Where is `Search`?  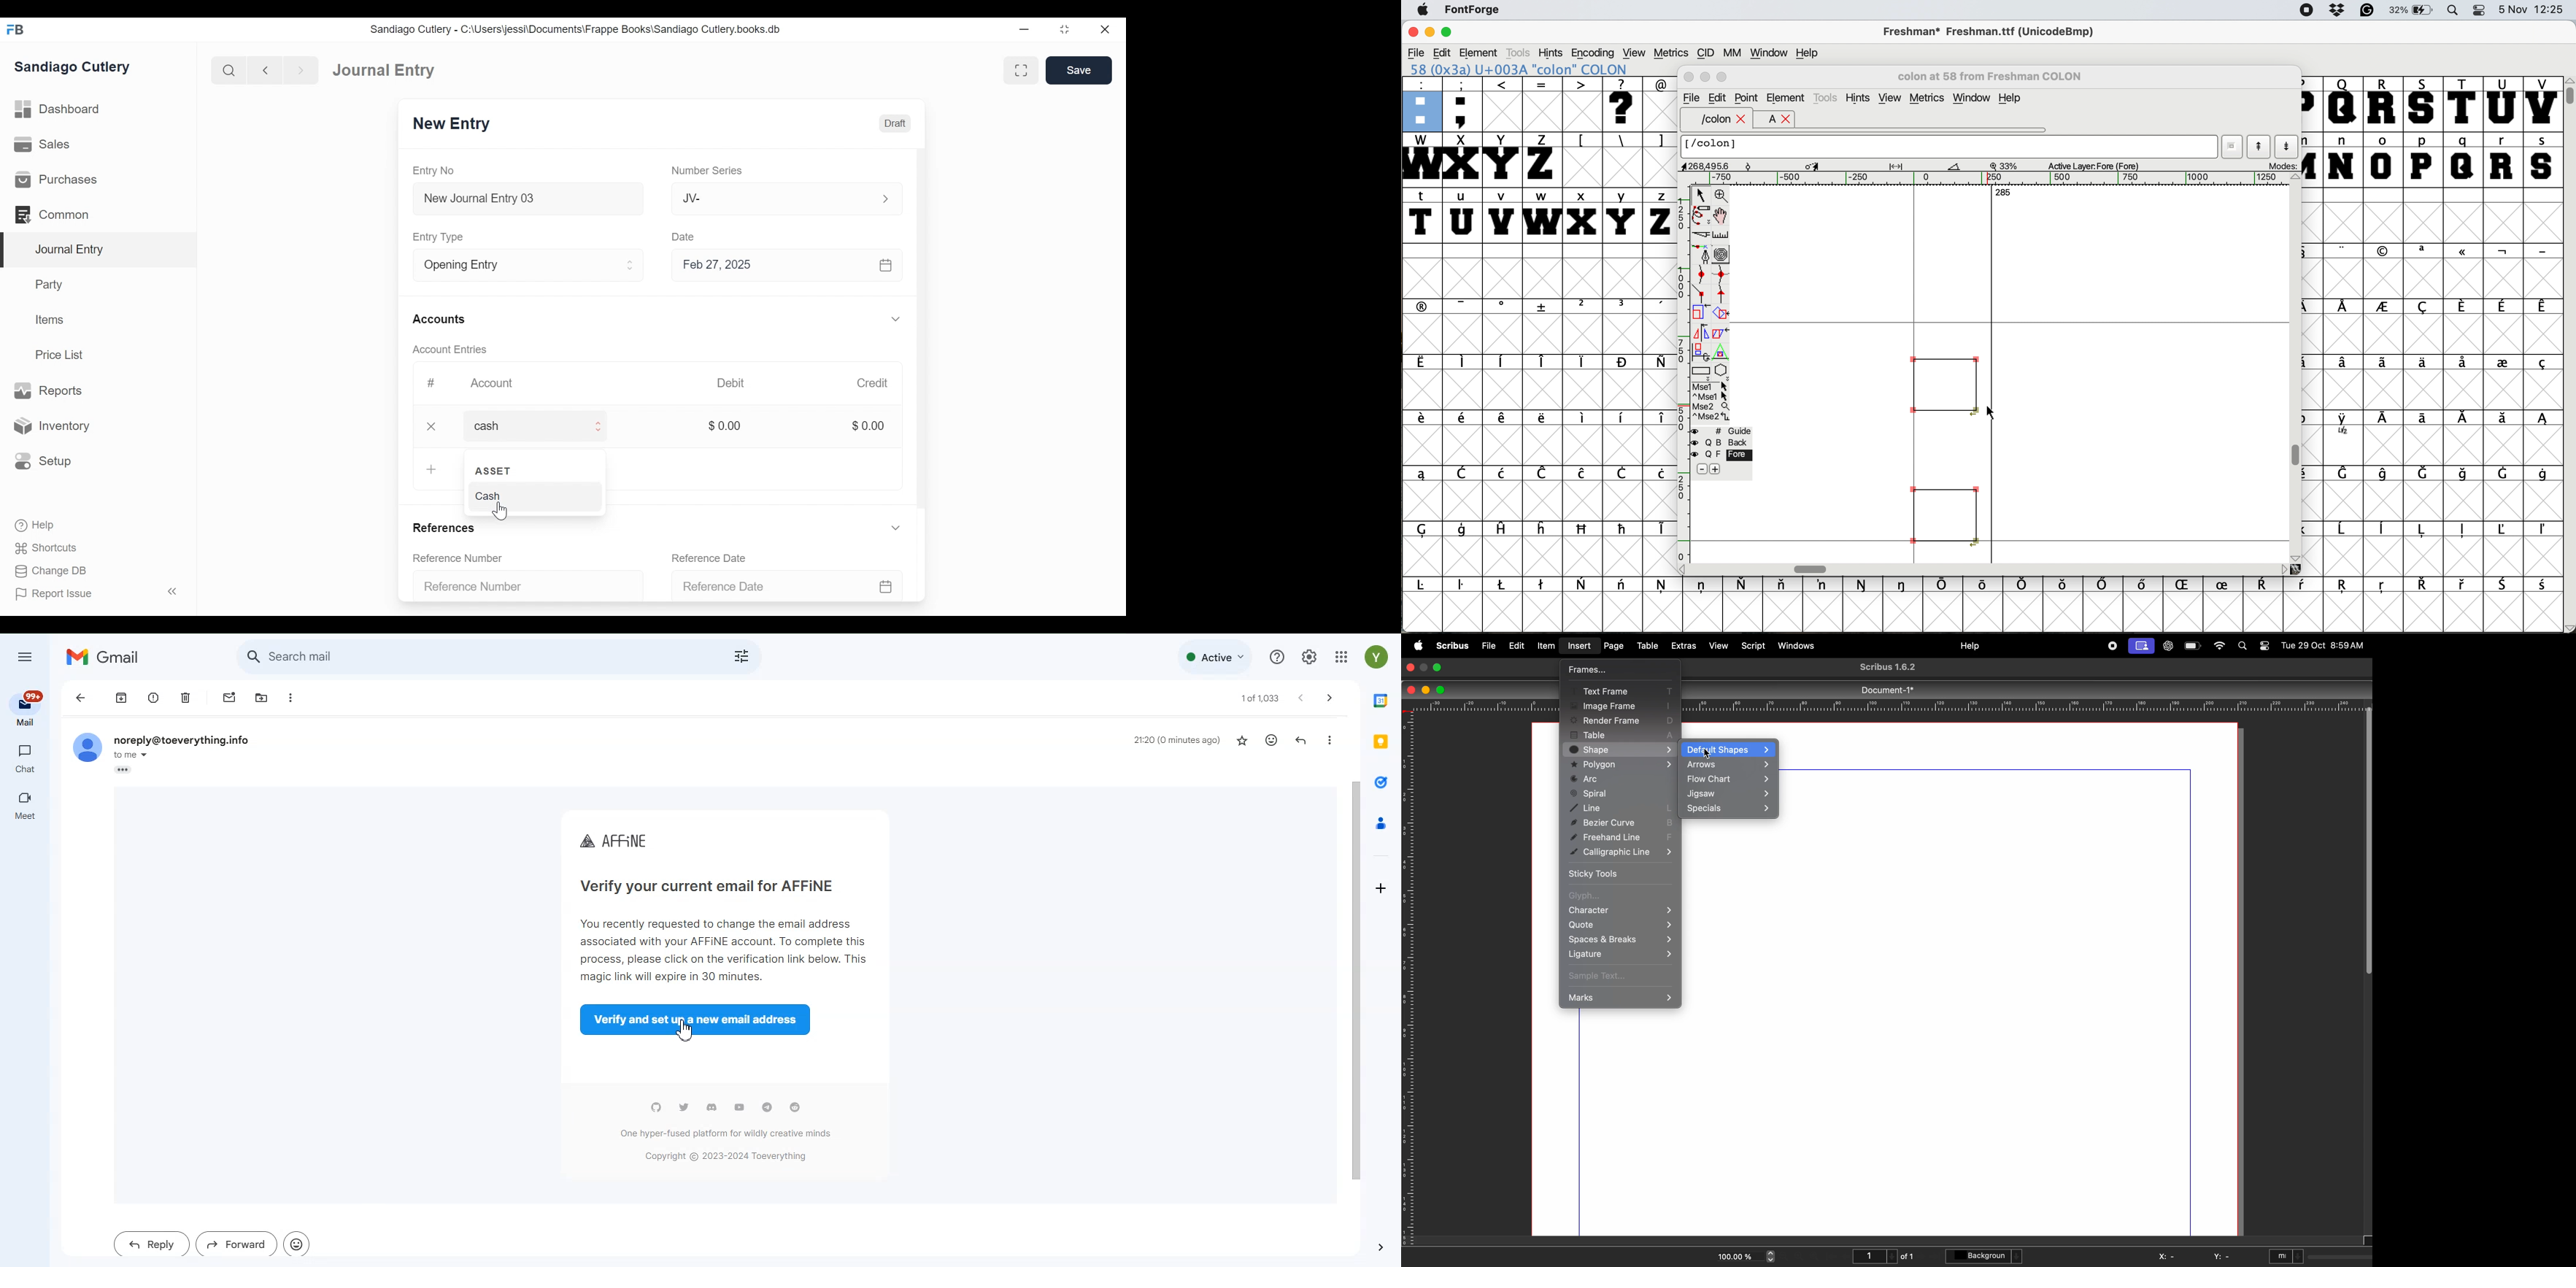
Search is located at coordinates (228, 70).